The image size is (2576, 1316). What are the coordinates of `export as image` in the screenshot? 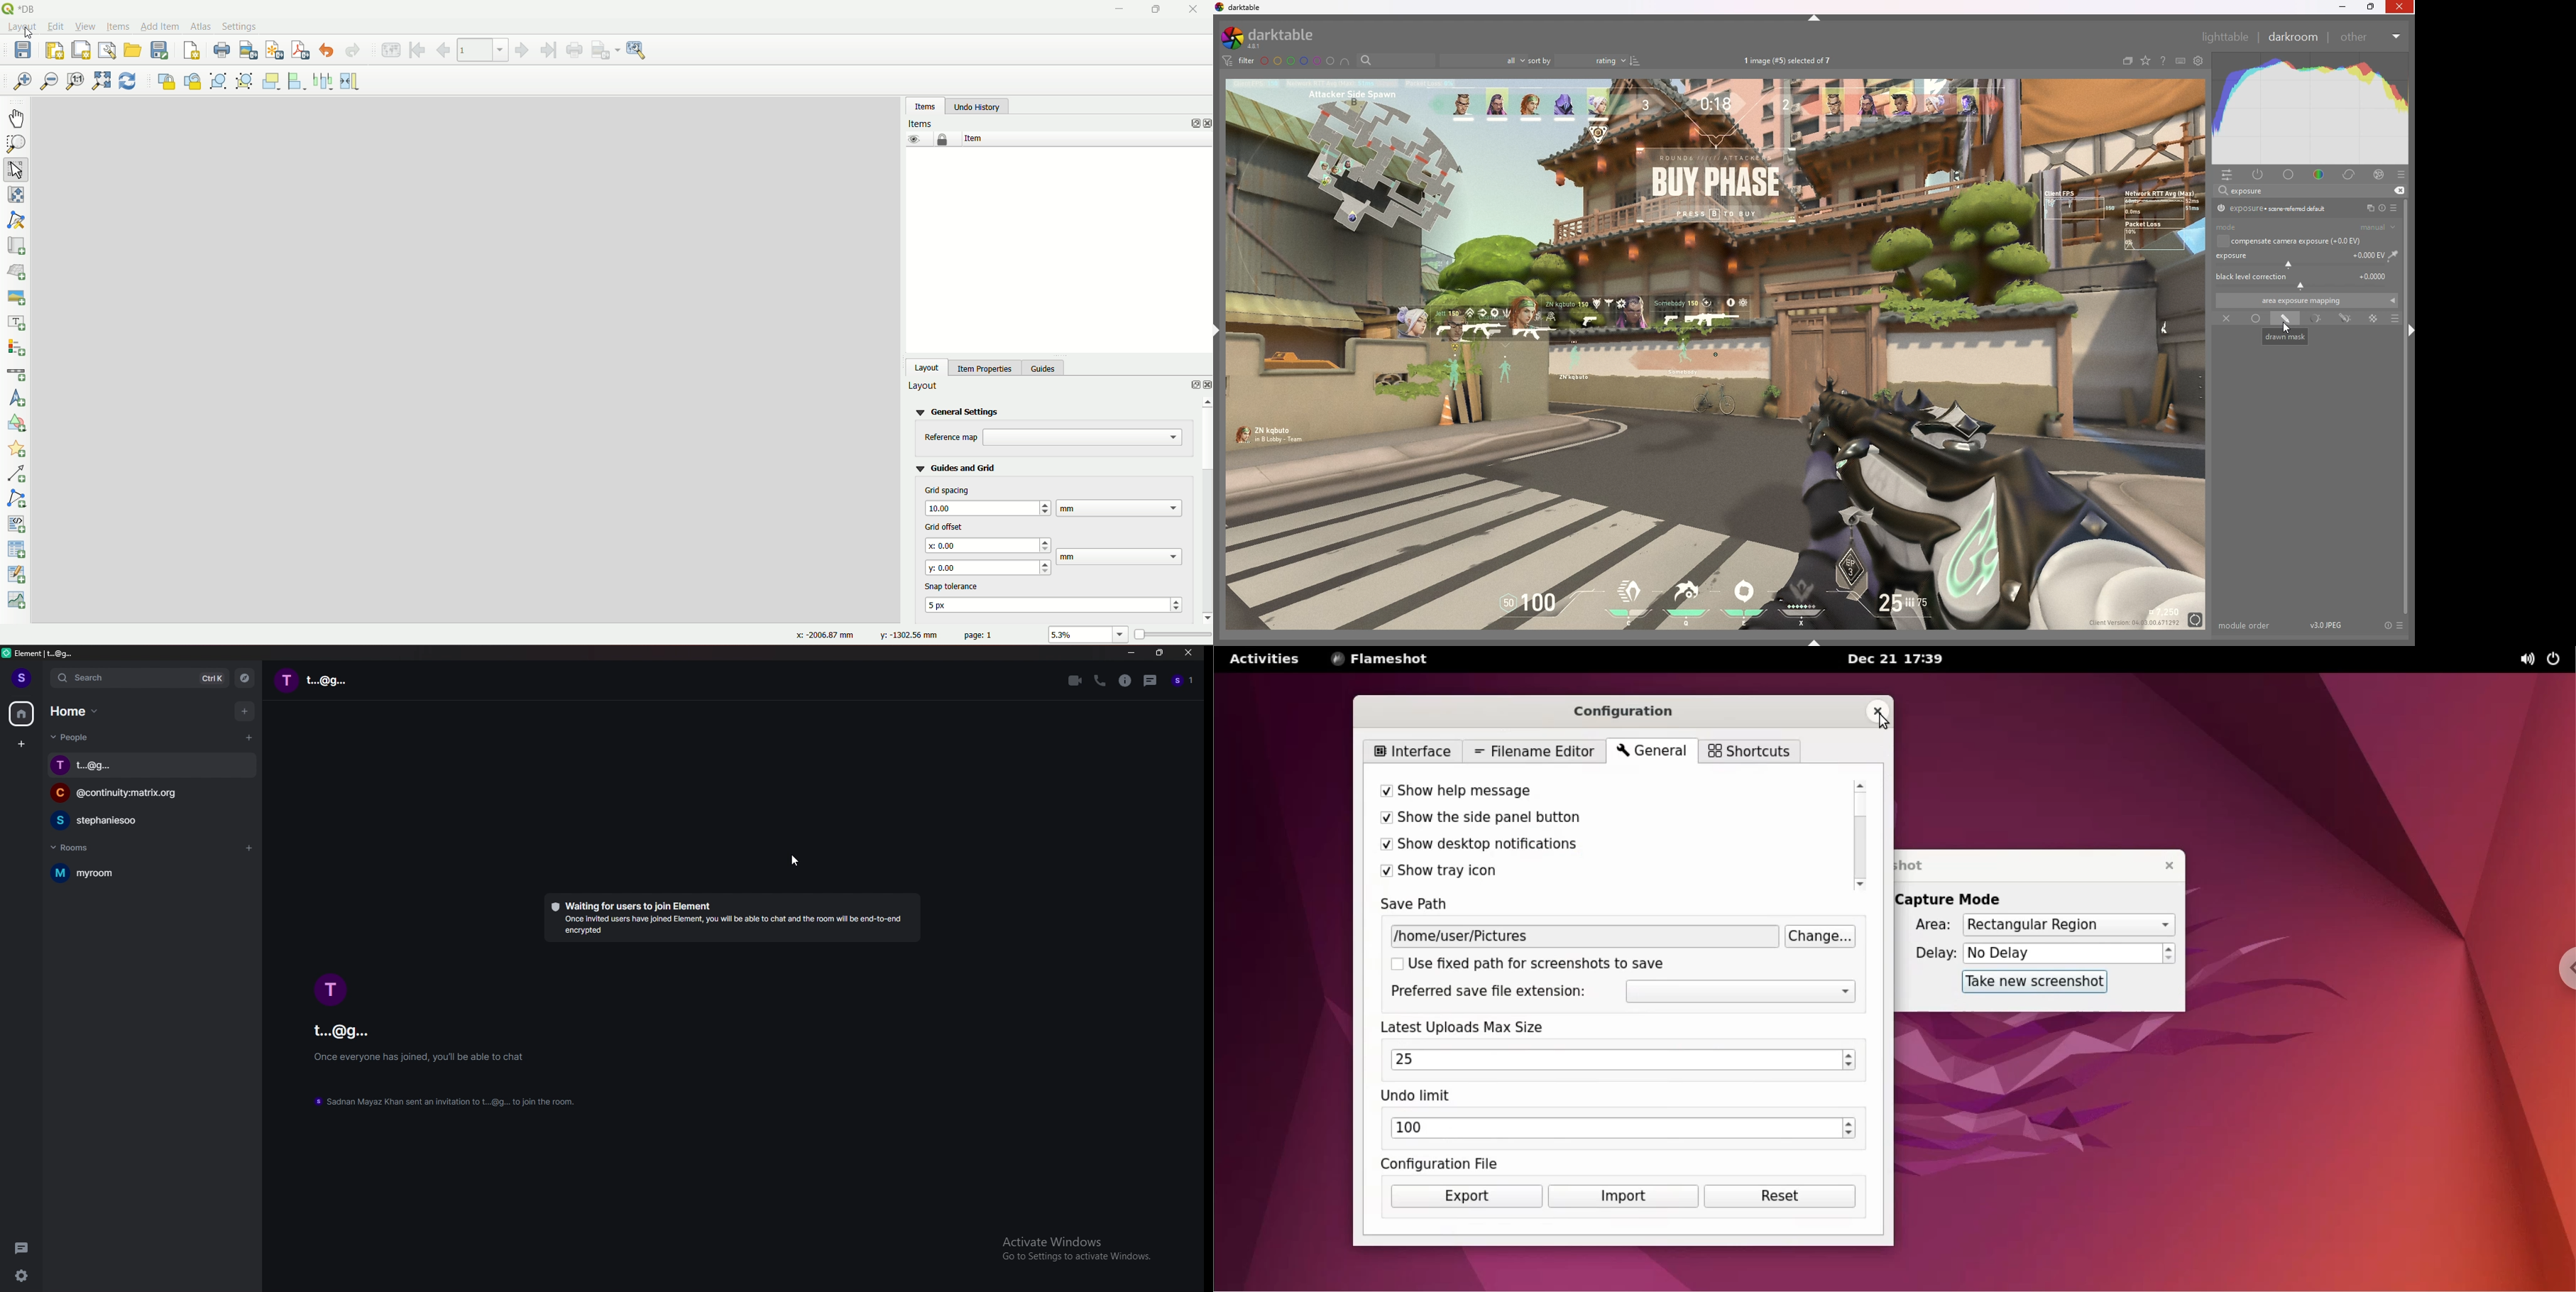 It's located at (606, 50).